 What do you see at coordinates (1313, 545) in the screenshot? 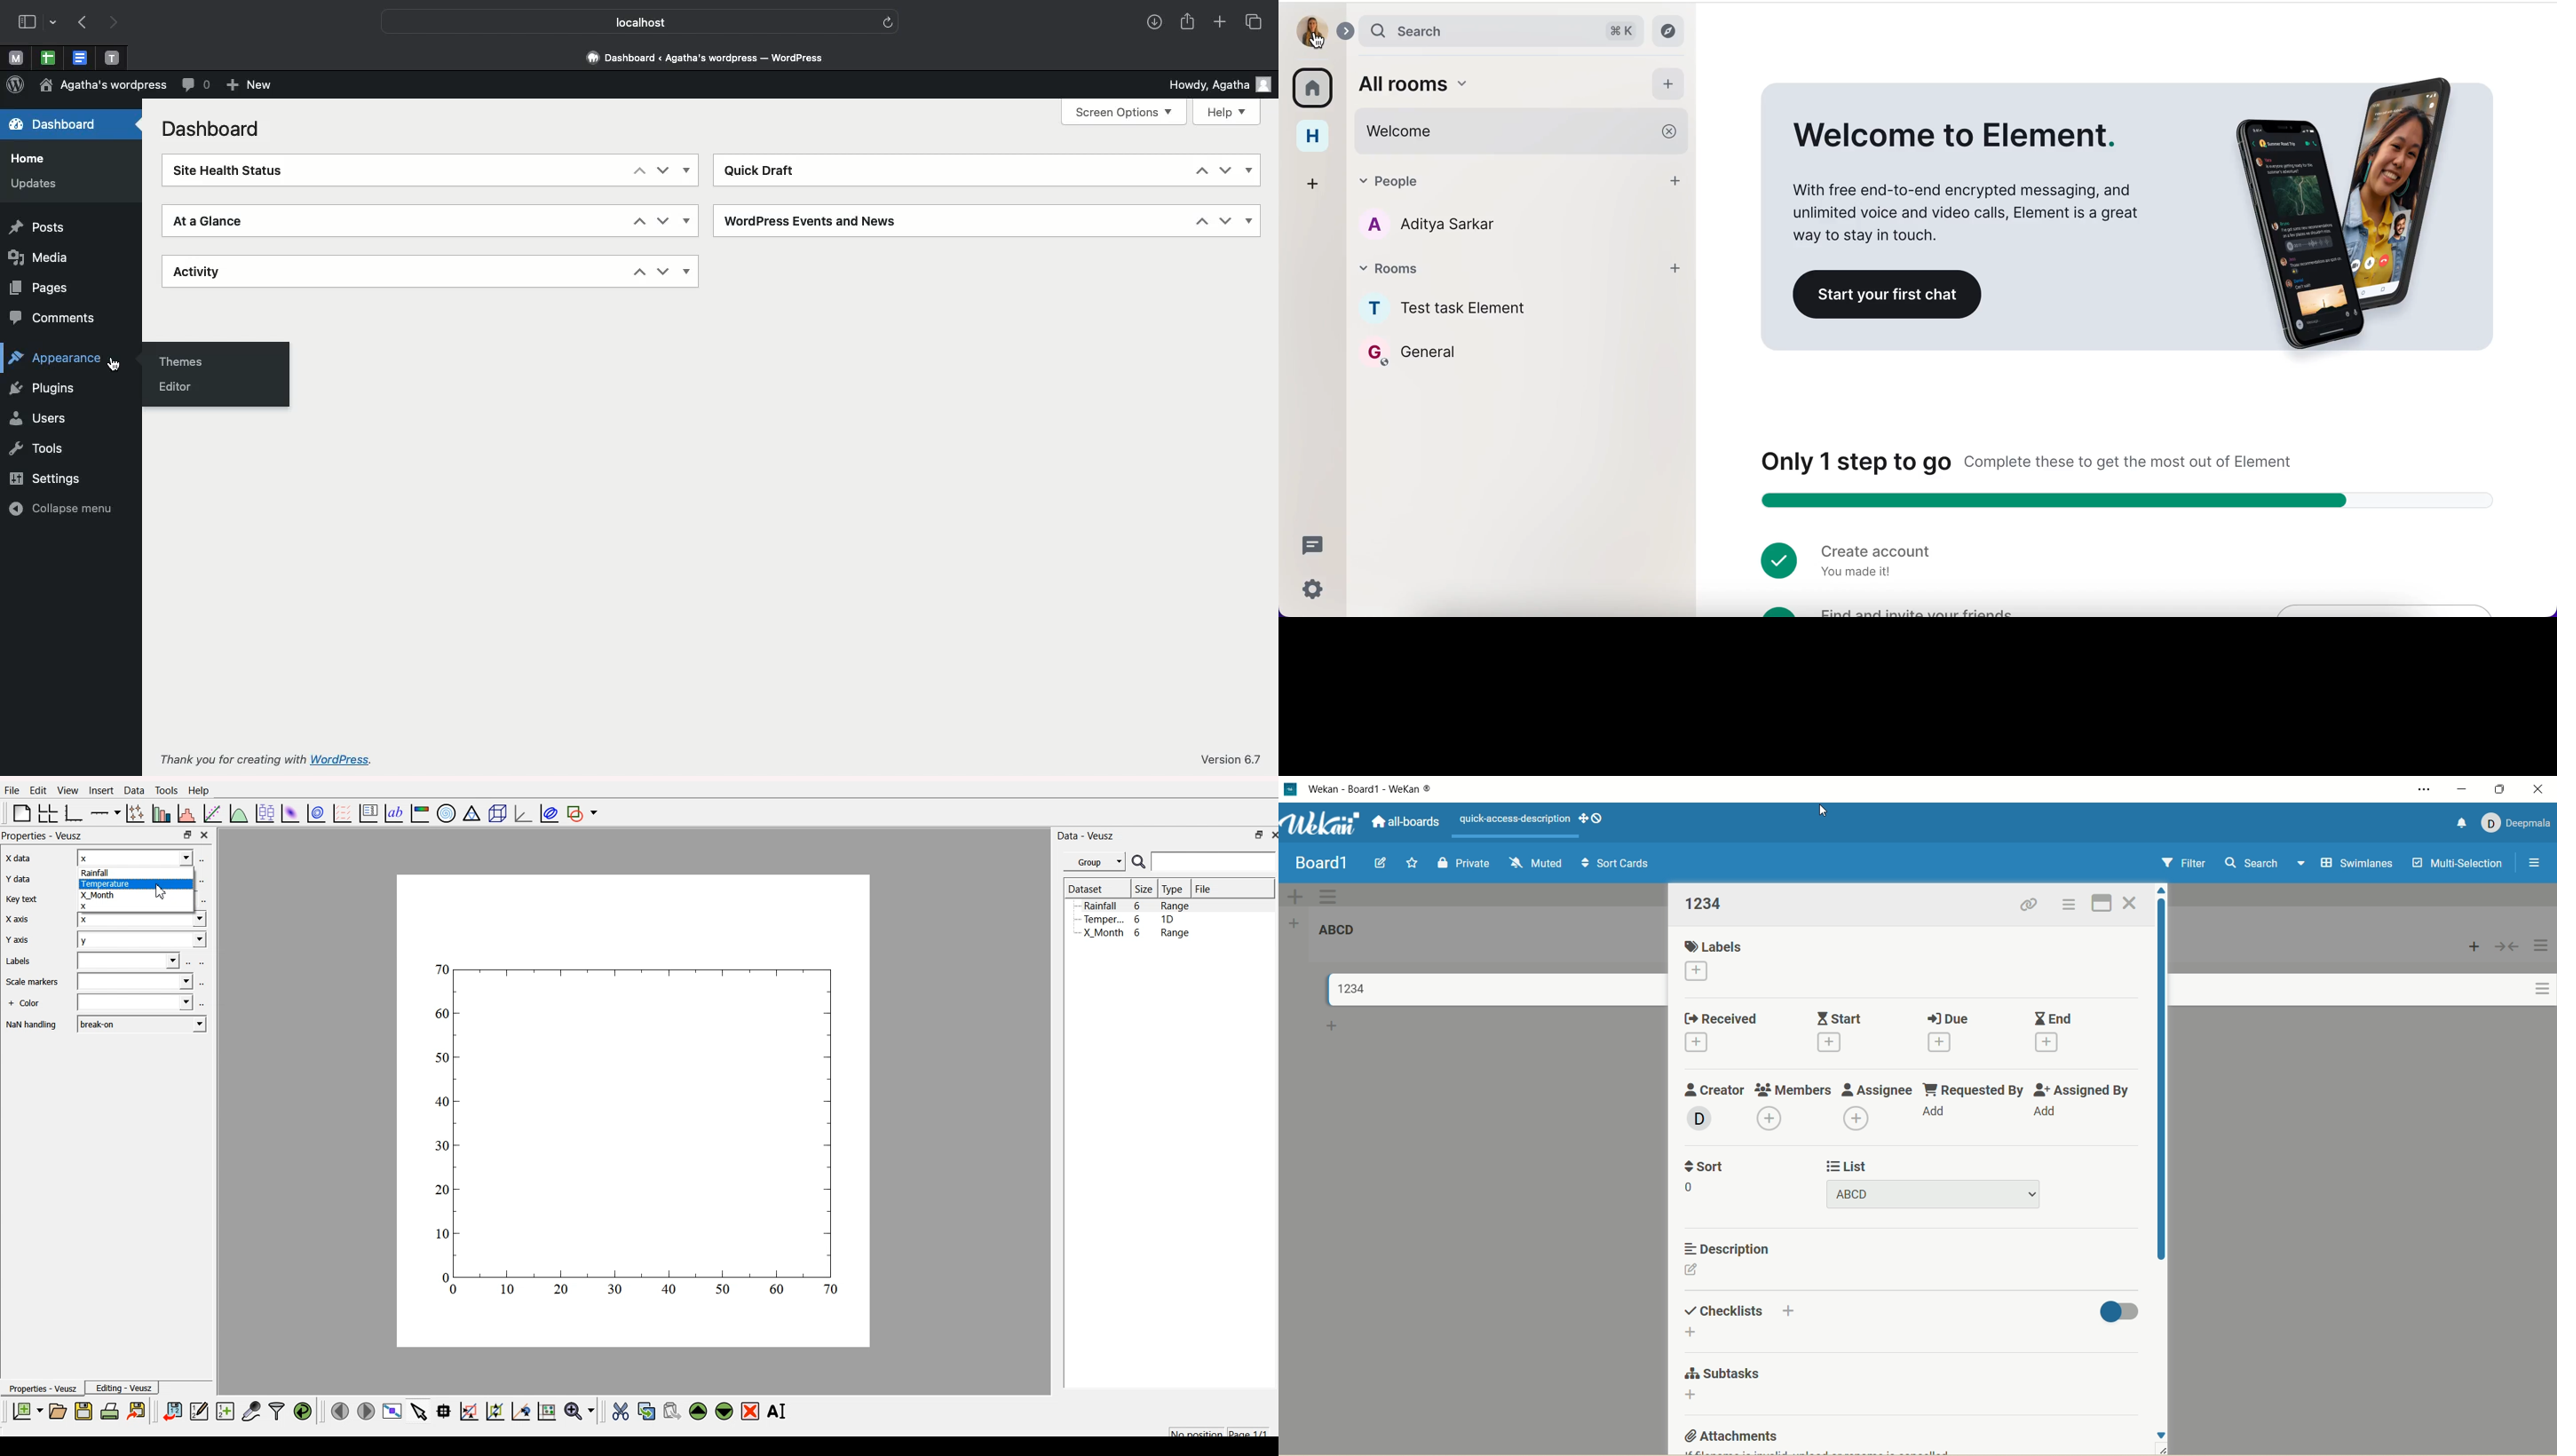
I see `threads` at bounding box center [1313, 545].